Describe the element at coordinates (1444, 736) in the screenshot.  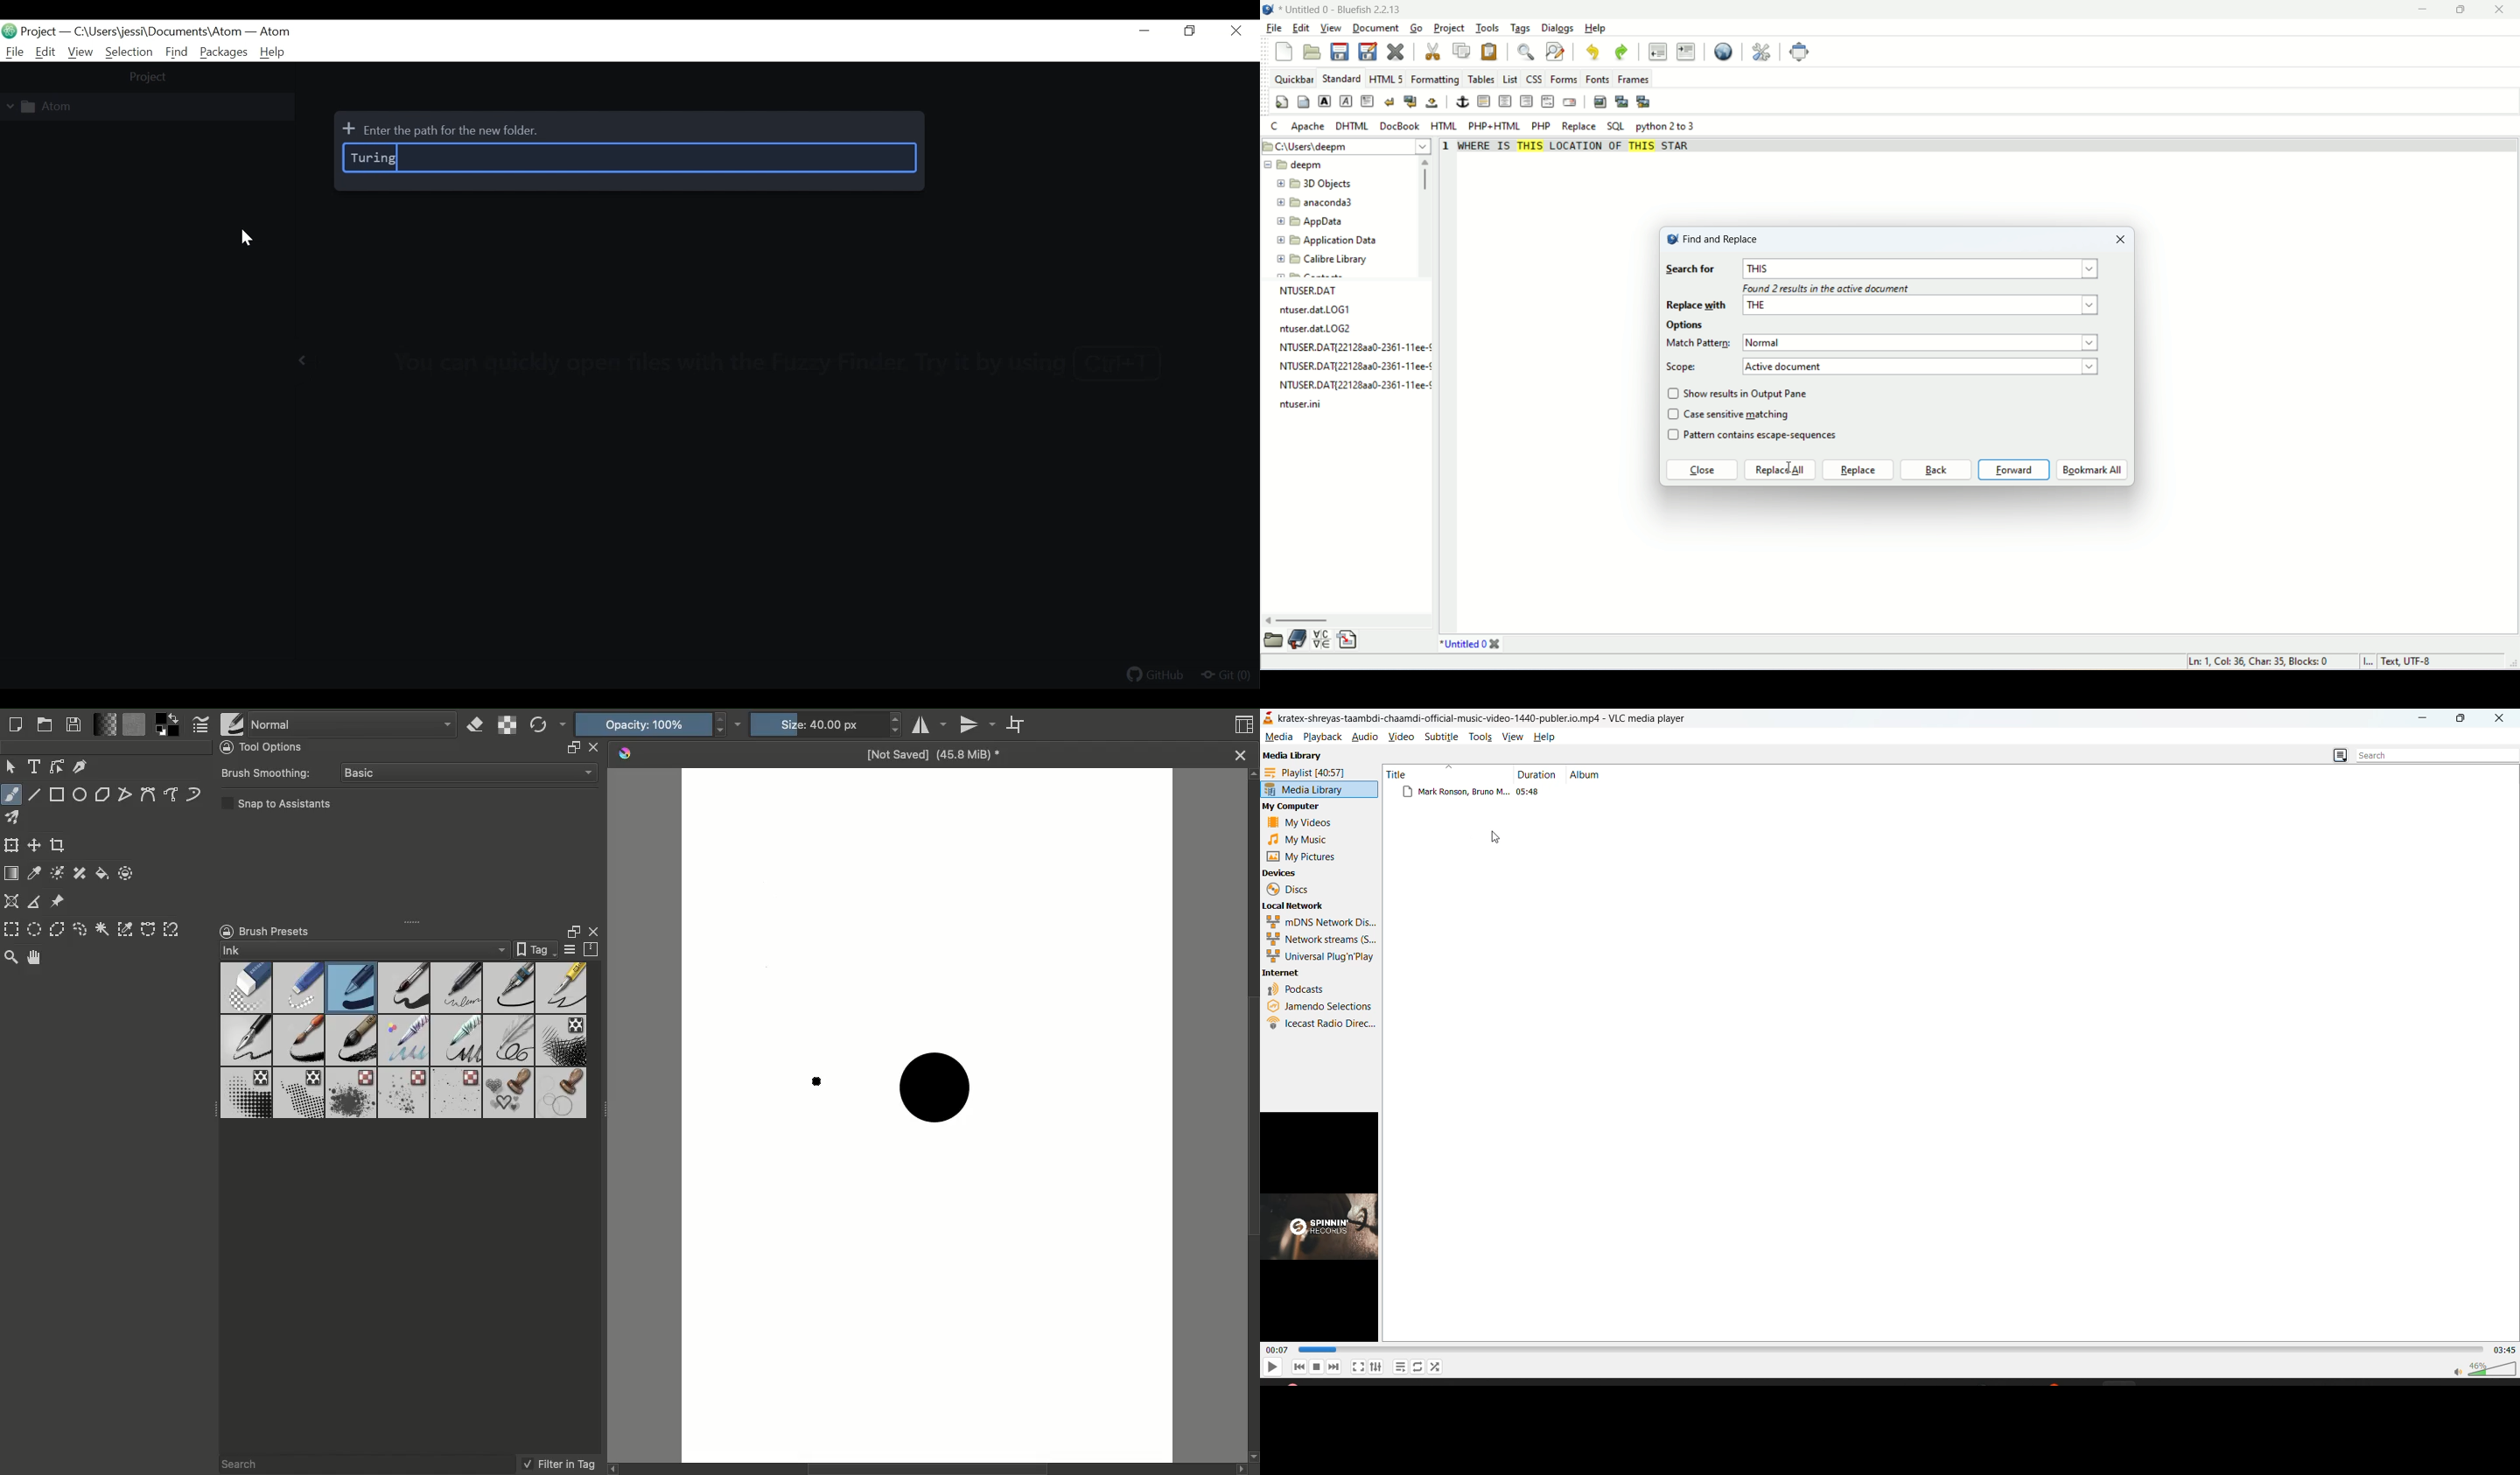
I see `subtitle` at that location.